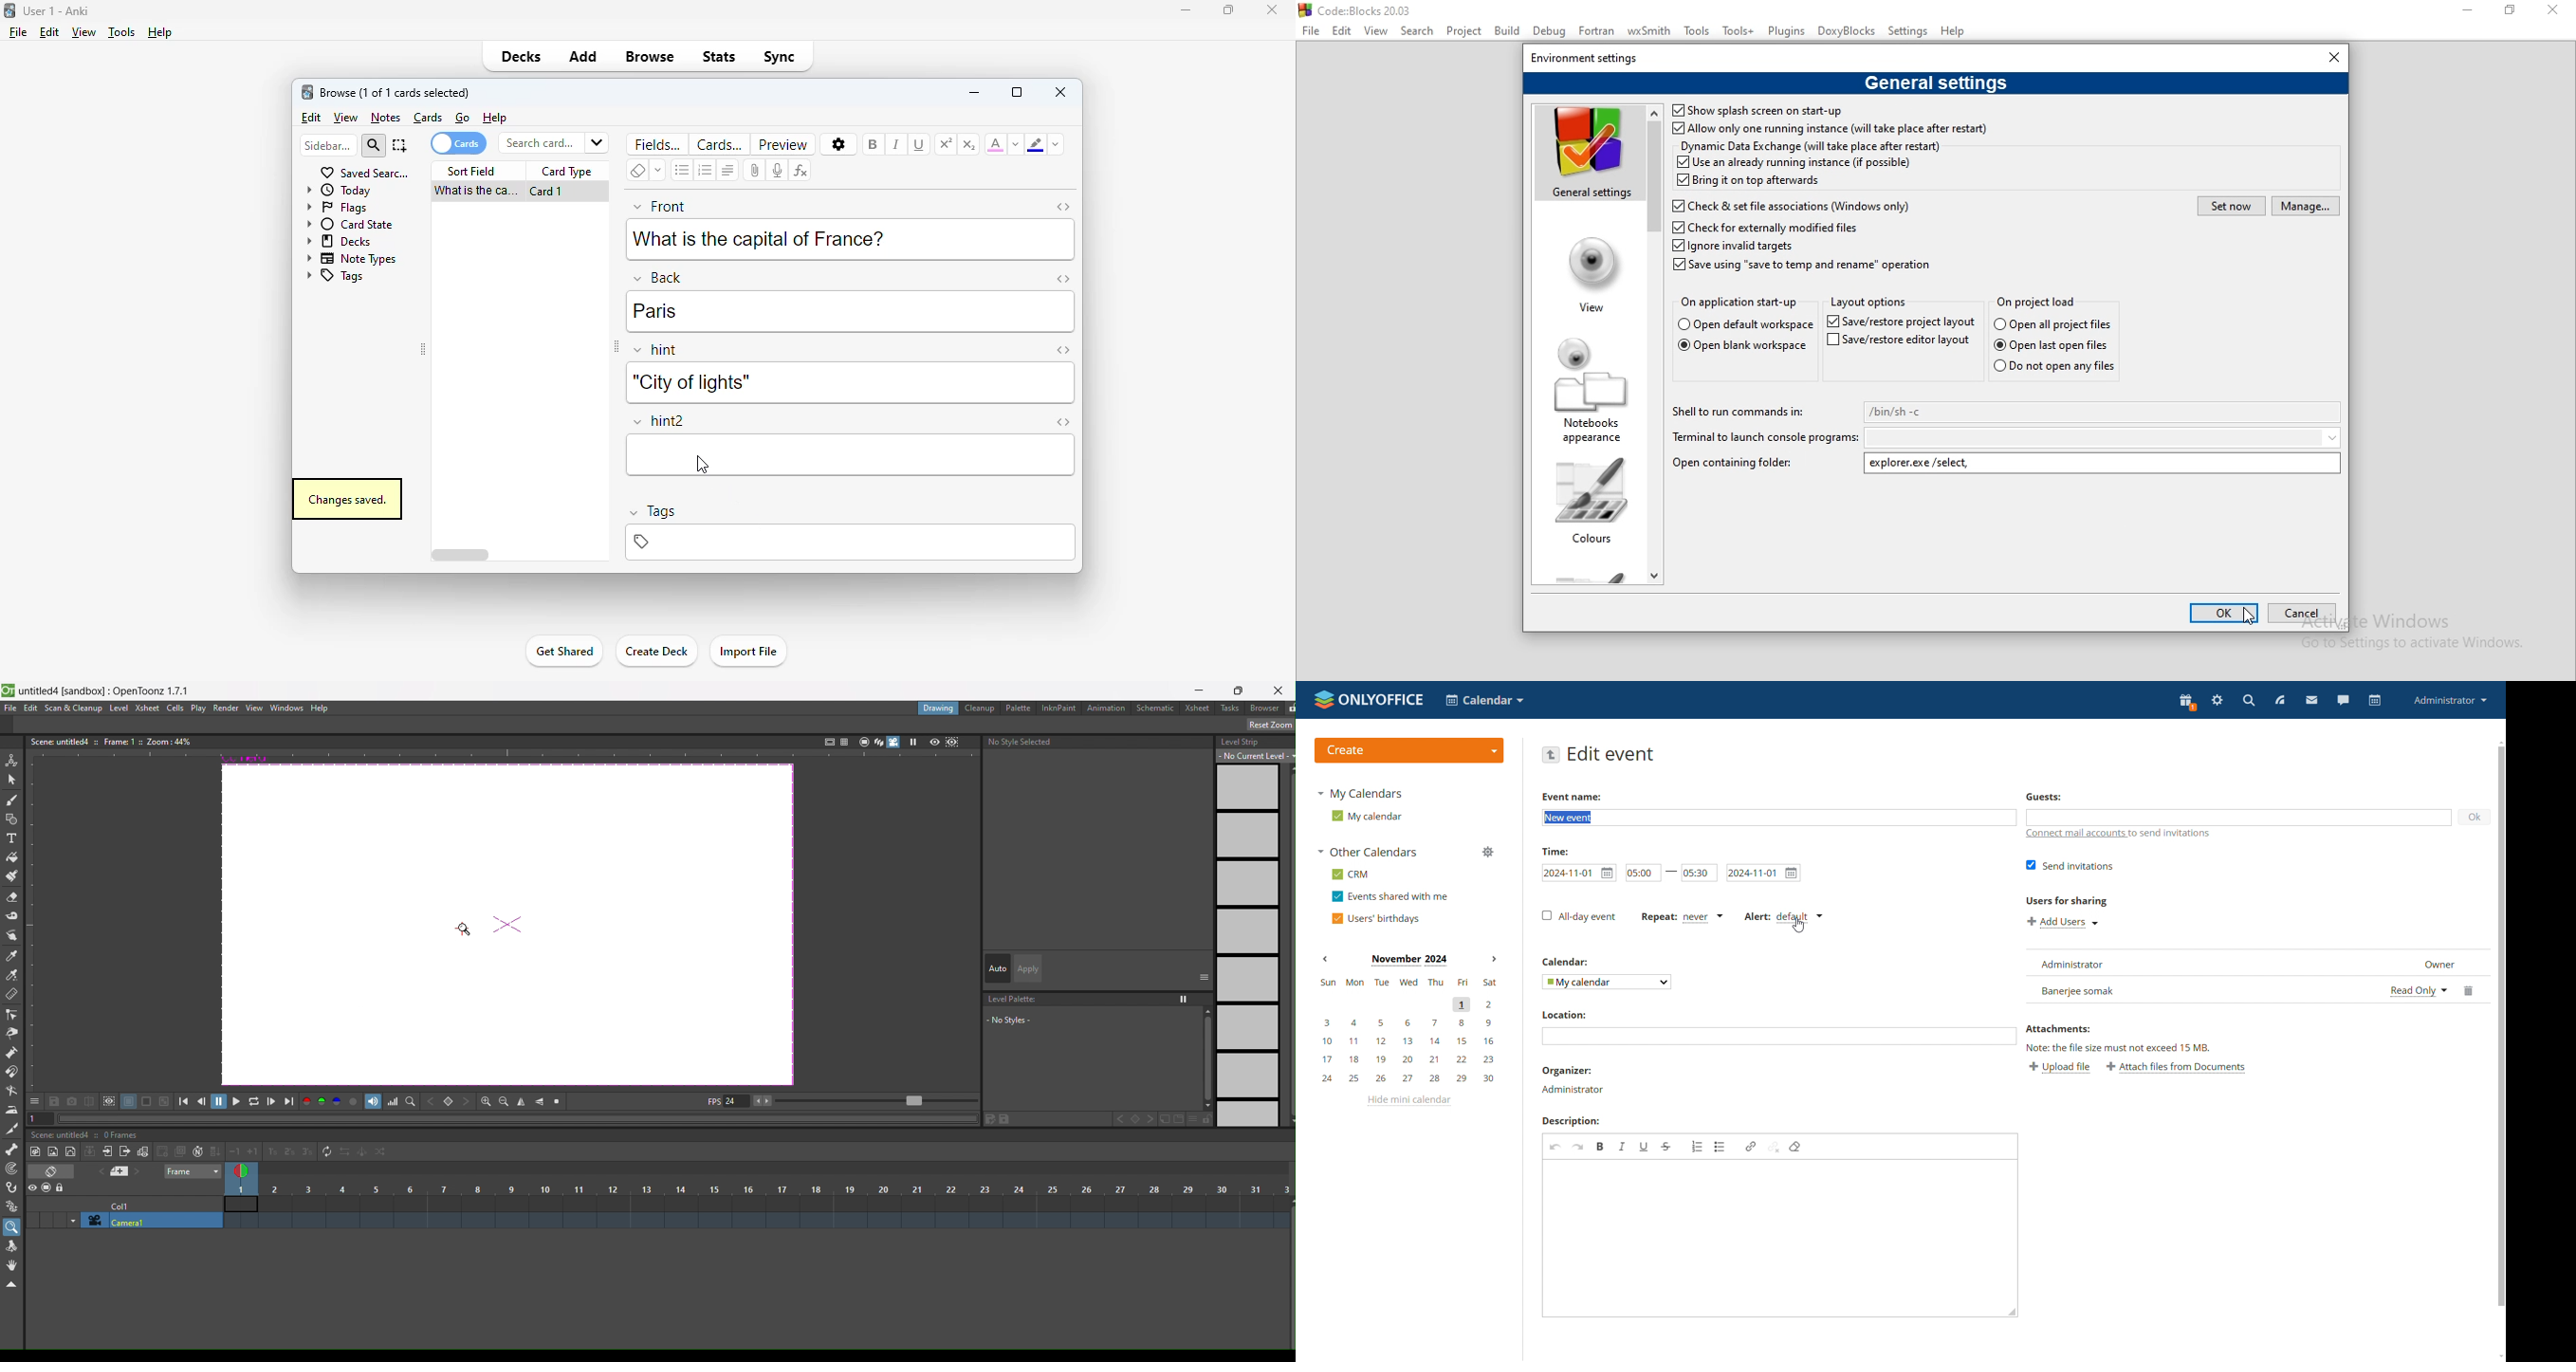 Image resolution: width=2576 pixels, height=1372 pixels. Describe the element at coordinates (1063, 278) in the screenshot. I see `toggle HTML editor` at that location.